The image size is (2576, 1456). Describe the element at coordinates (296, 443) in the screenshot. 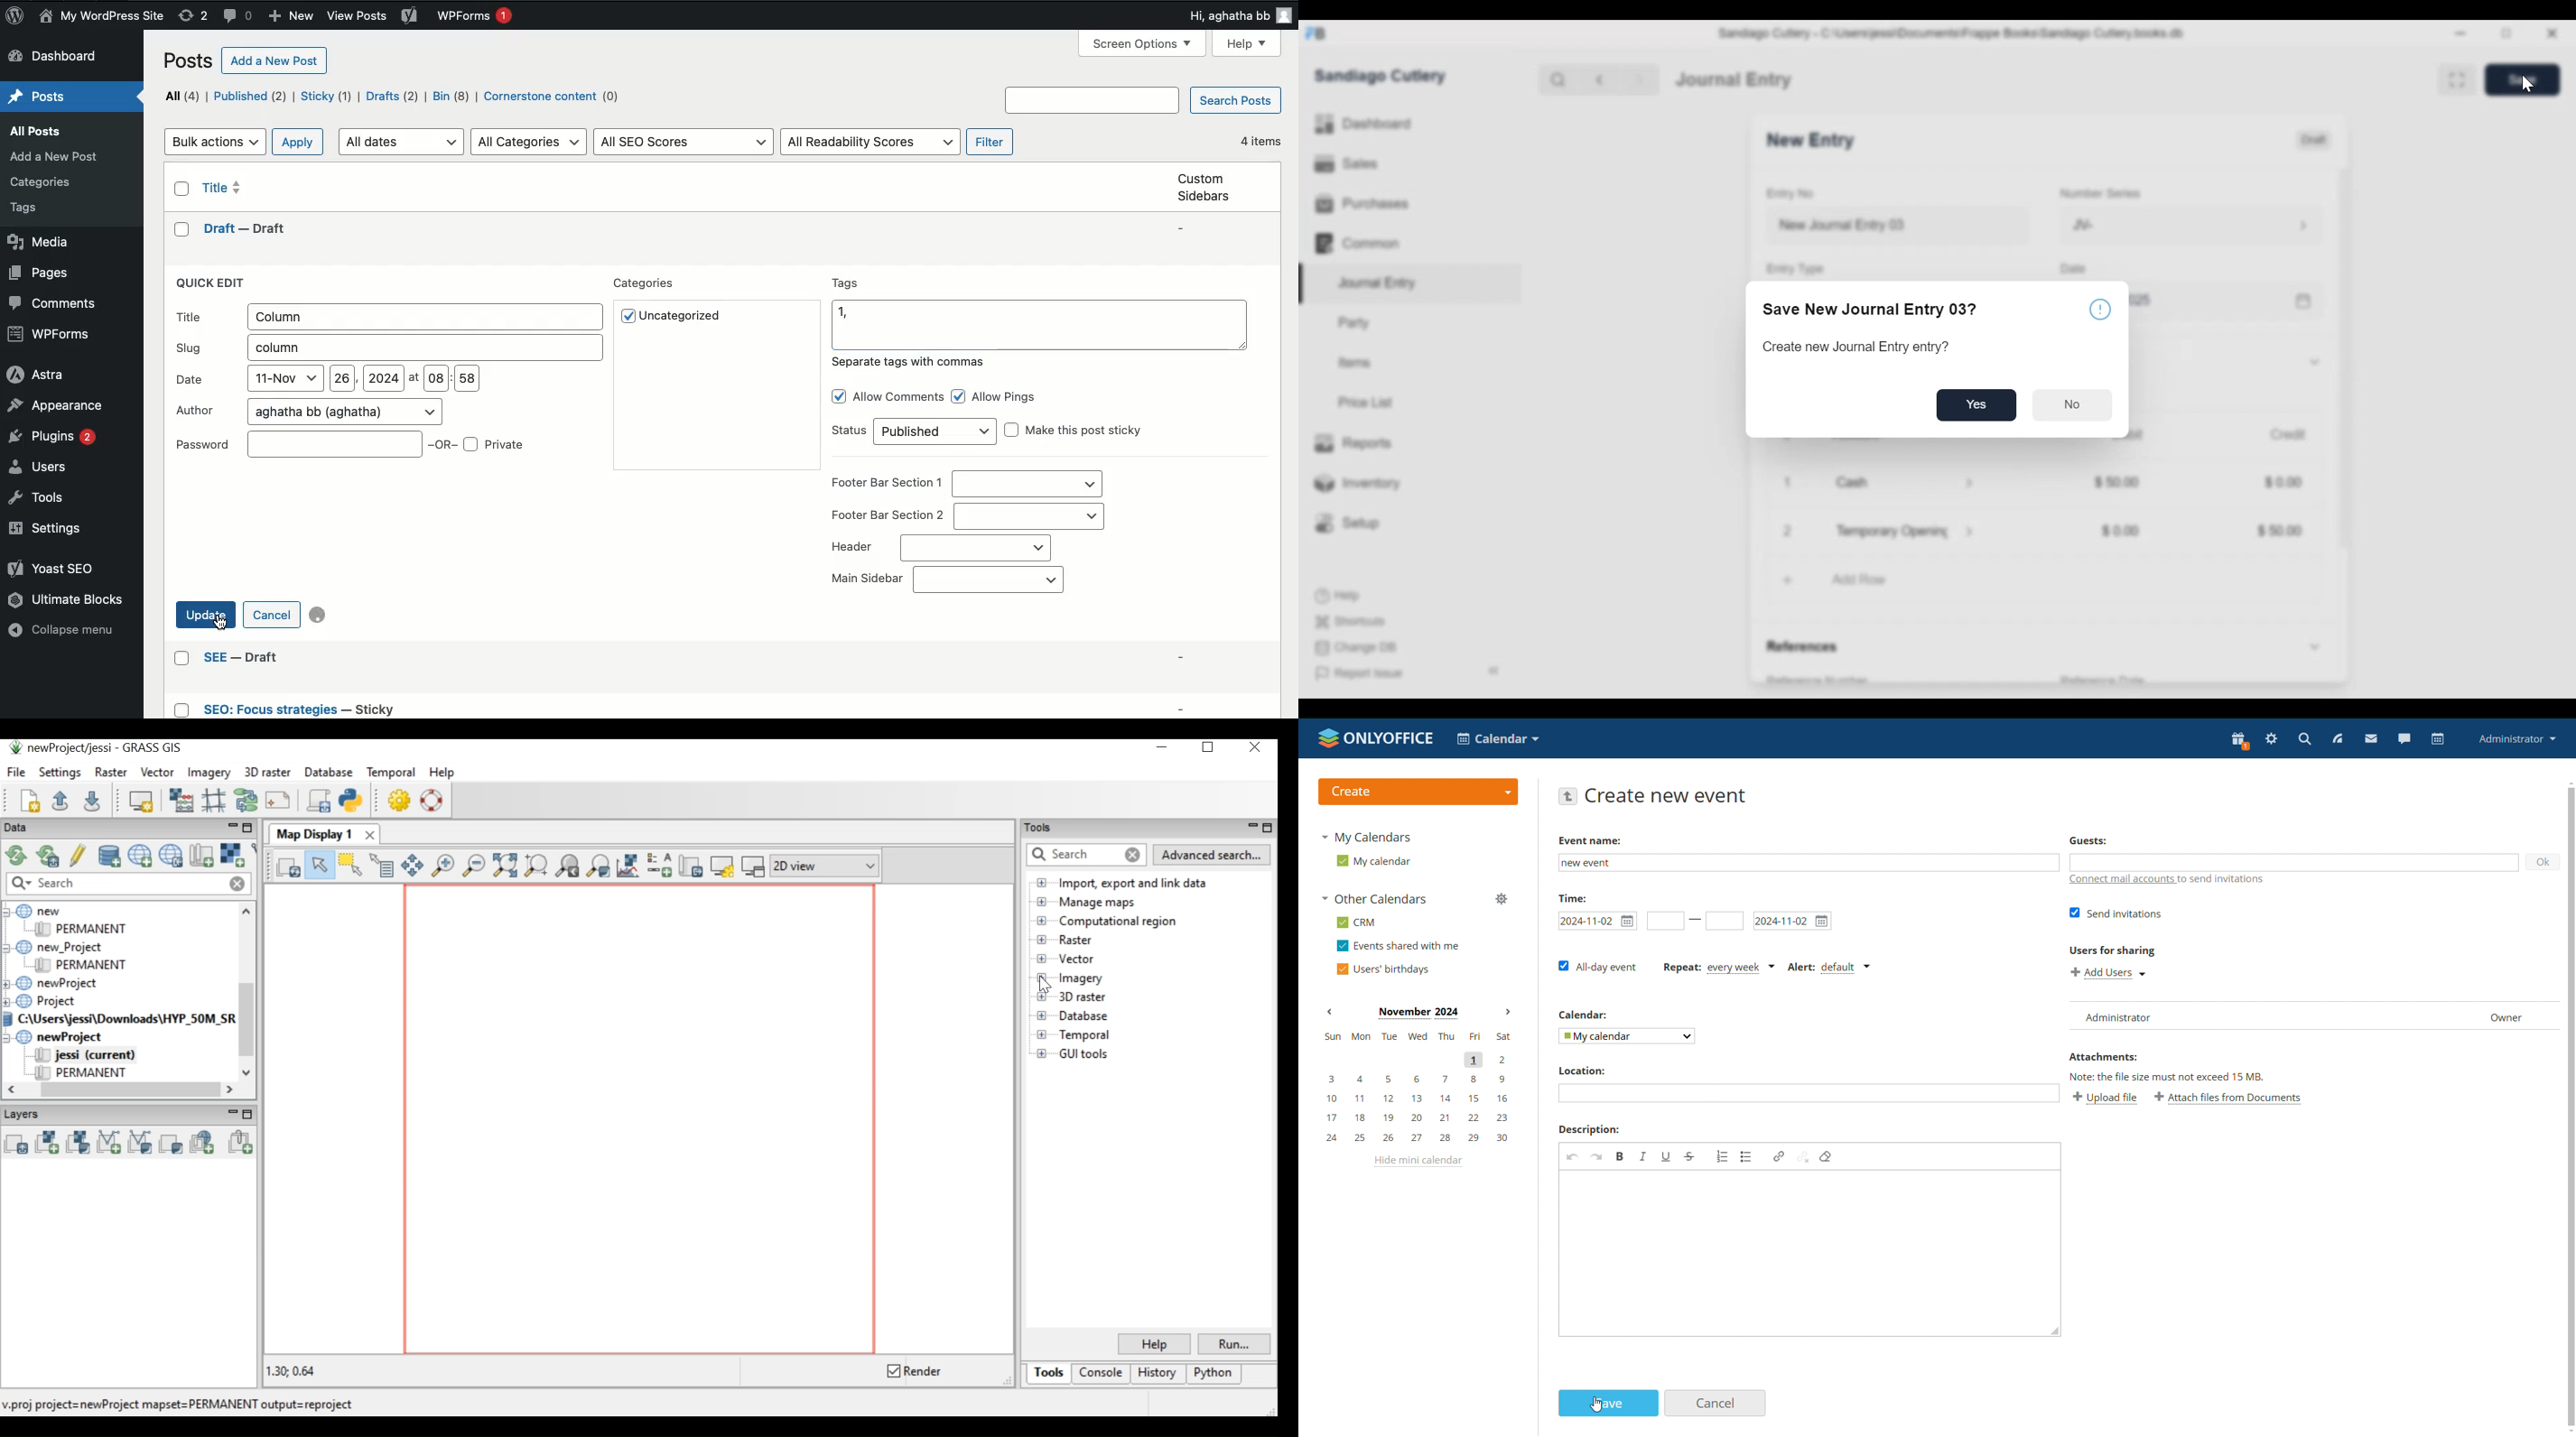

I see `Password` at that location.